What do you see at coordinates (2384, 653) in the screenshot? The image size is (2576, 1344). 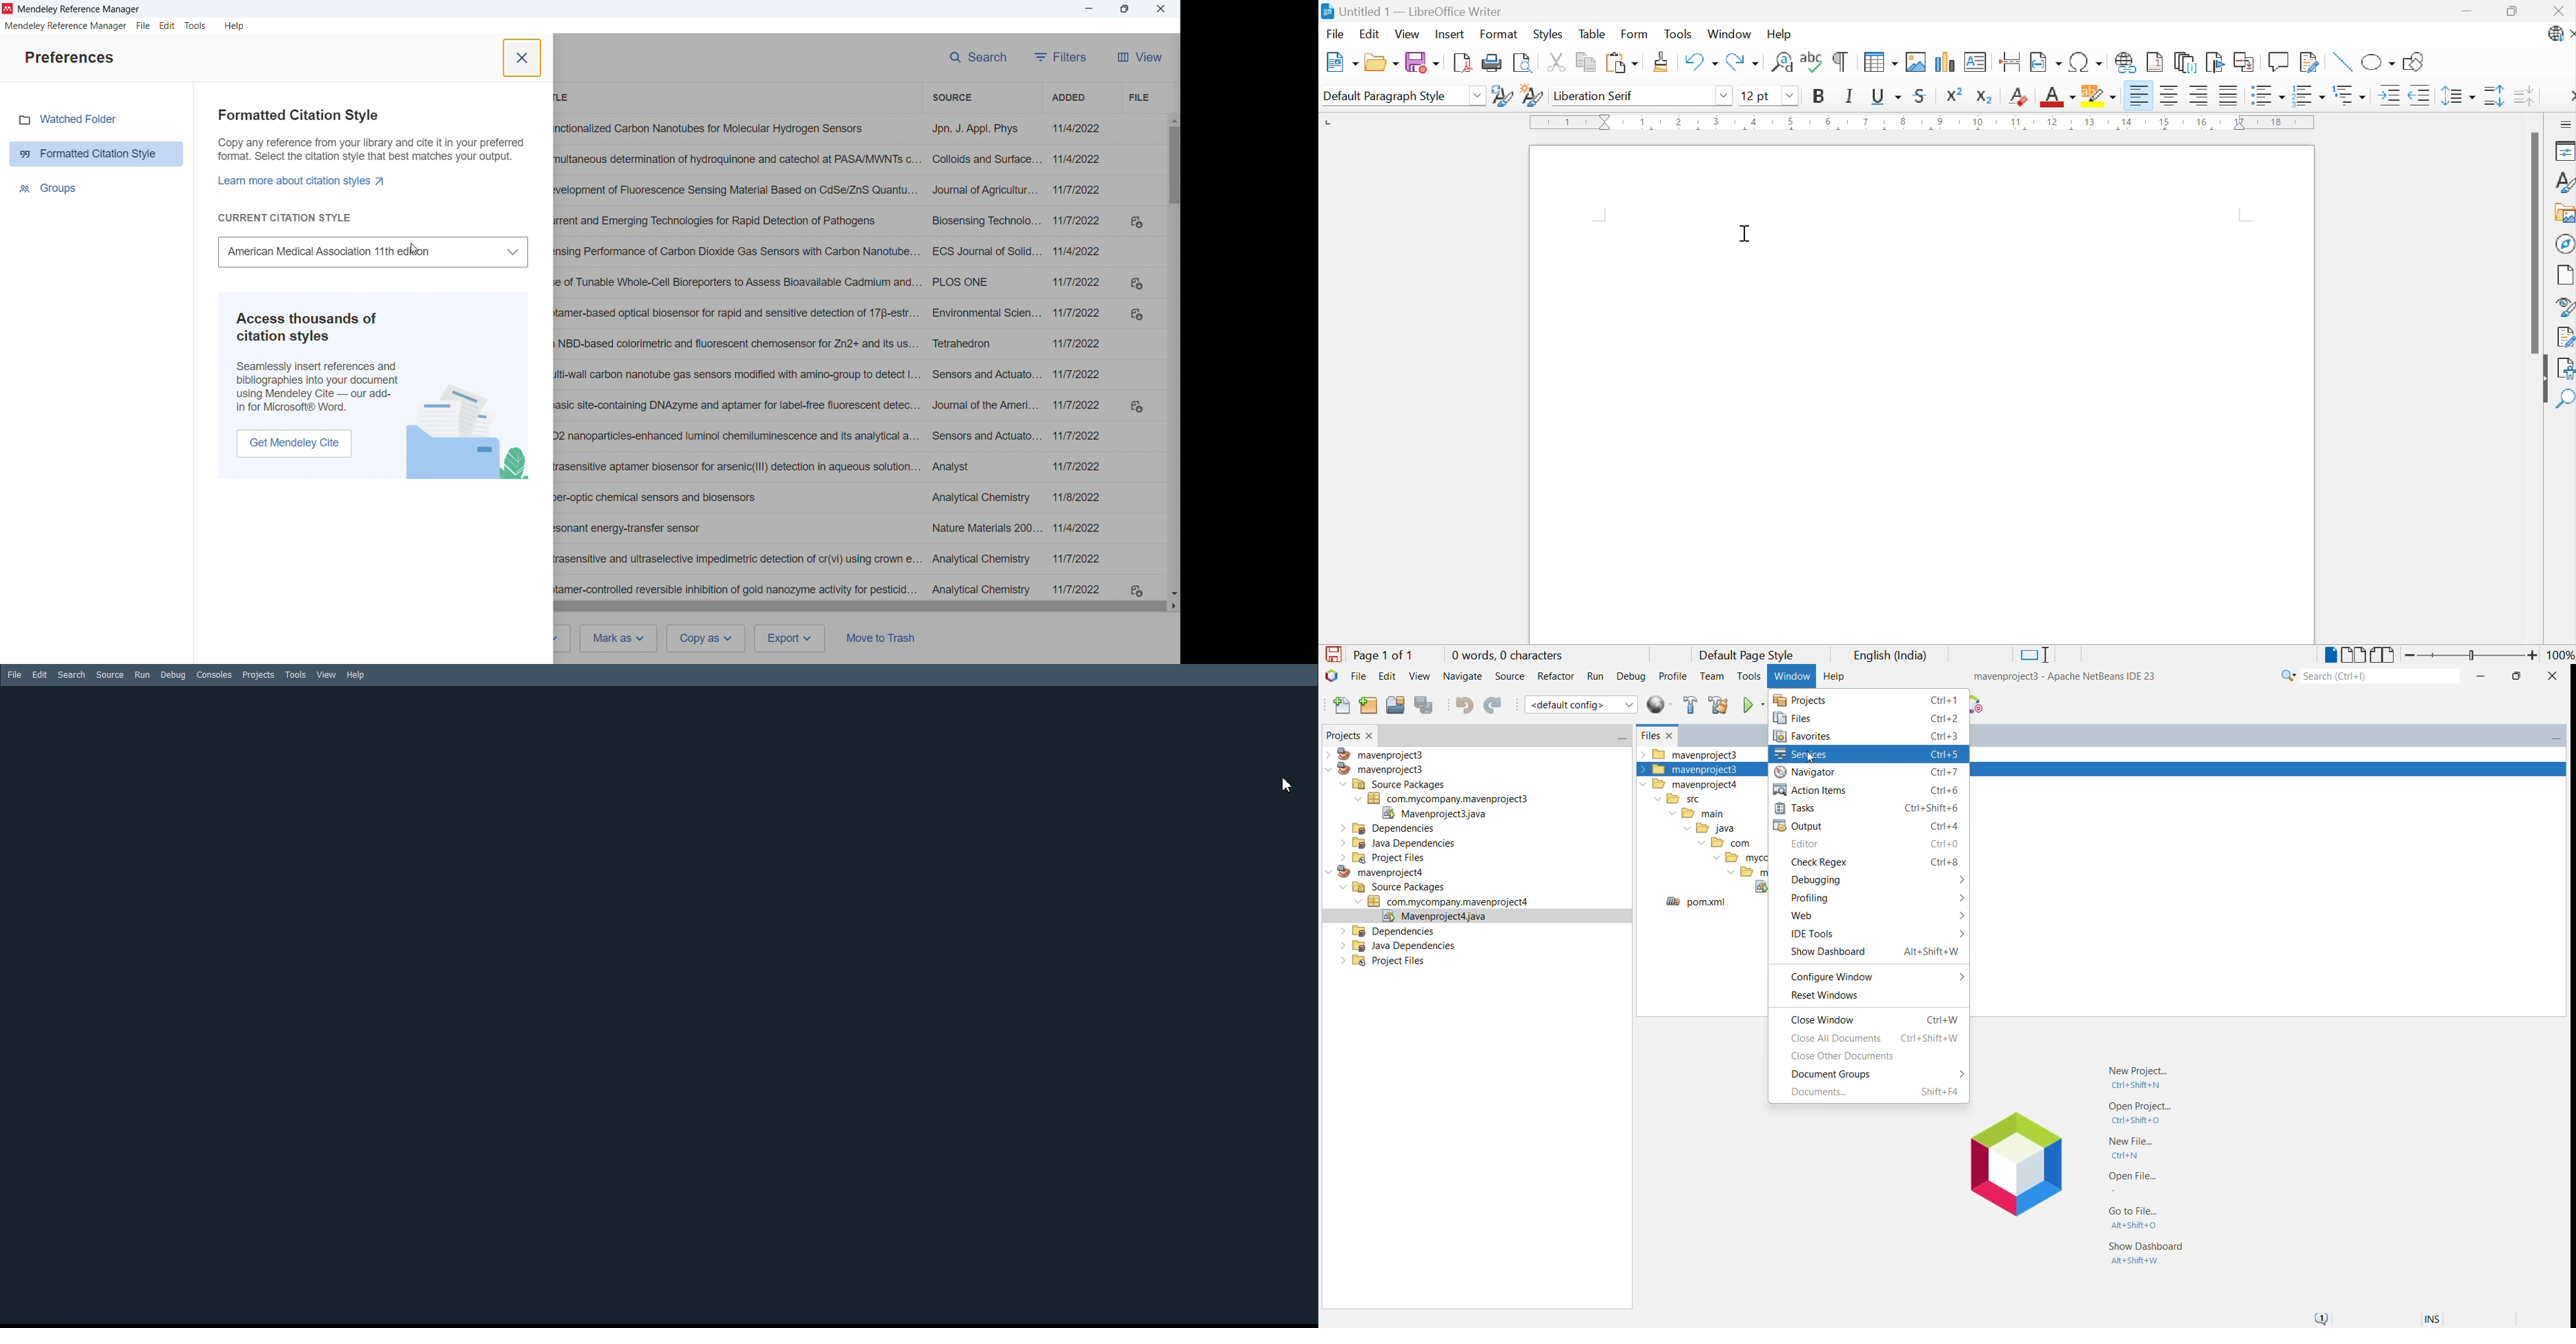 I see `Book View` at bounding box center [2384, 653].